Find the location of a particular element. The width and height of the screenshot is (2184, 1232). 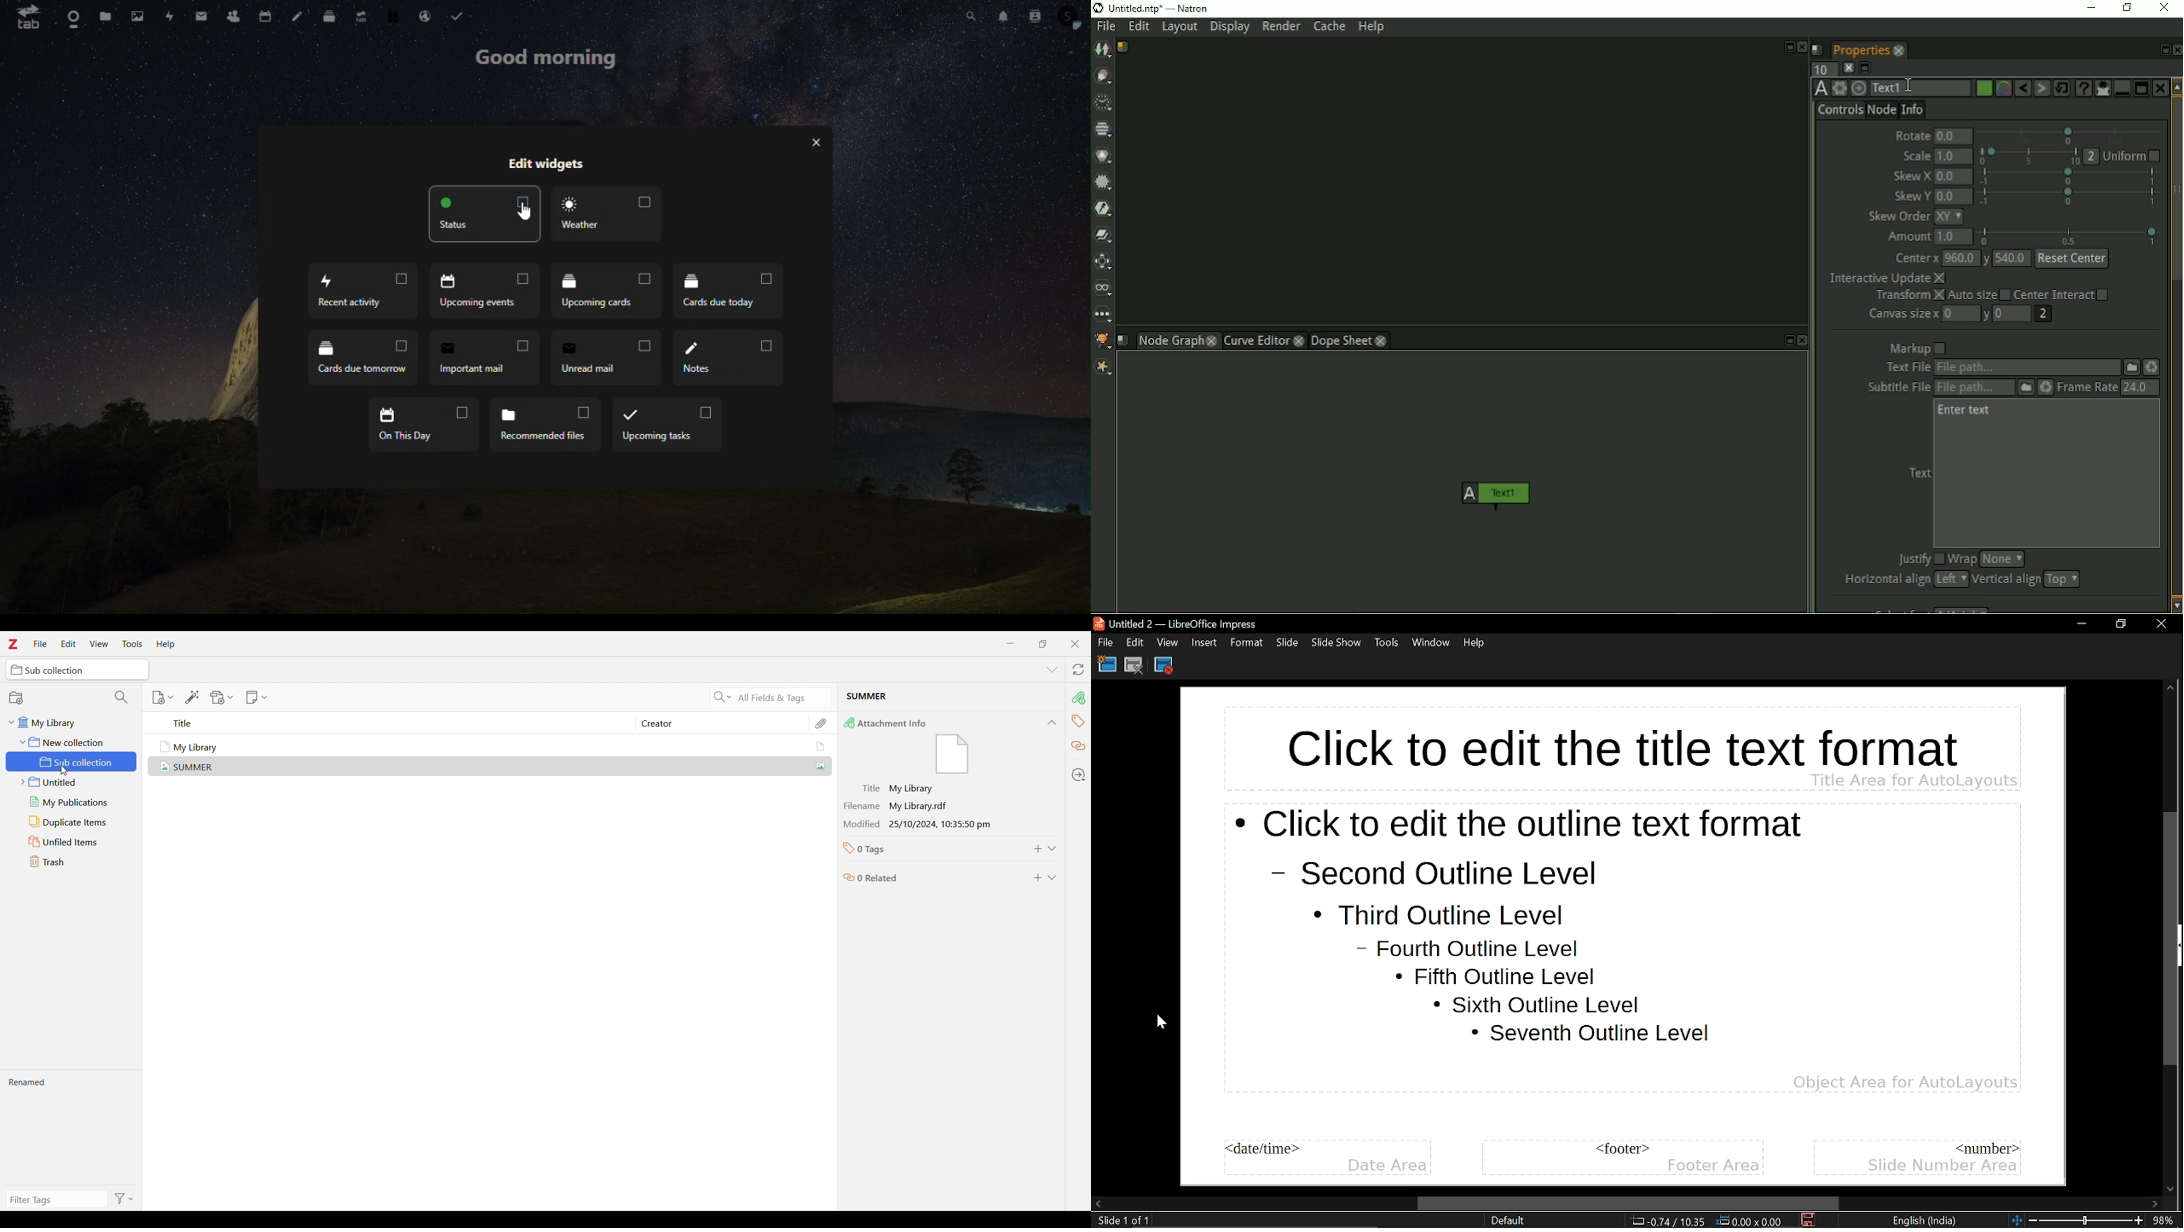

Current search criteria is located at coordinates (782, 697).